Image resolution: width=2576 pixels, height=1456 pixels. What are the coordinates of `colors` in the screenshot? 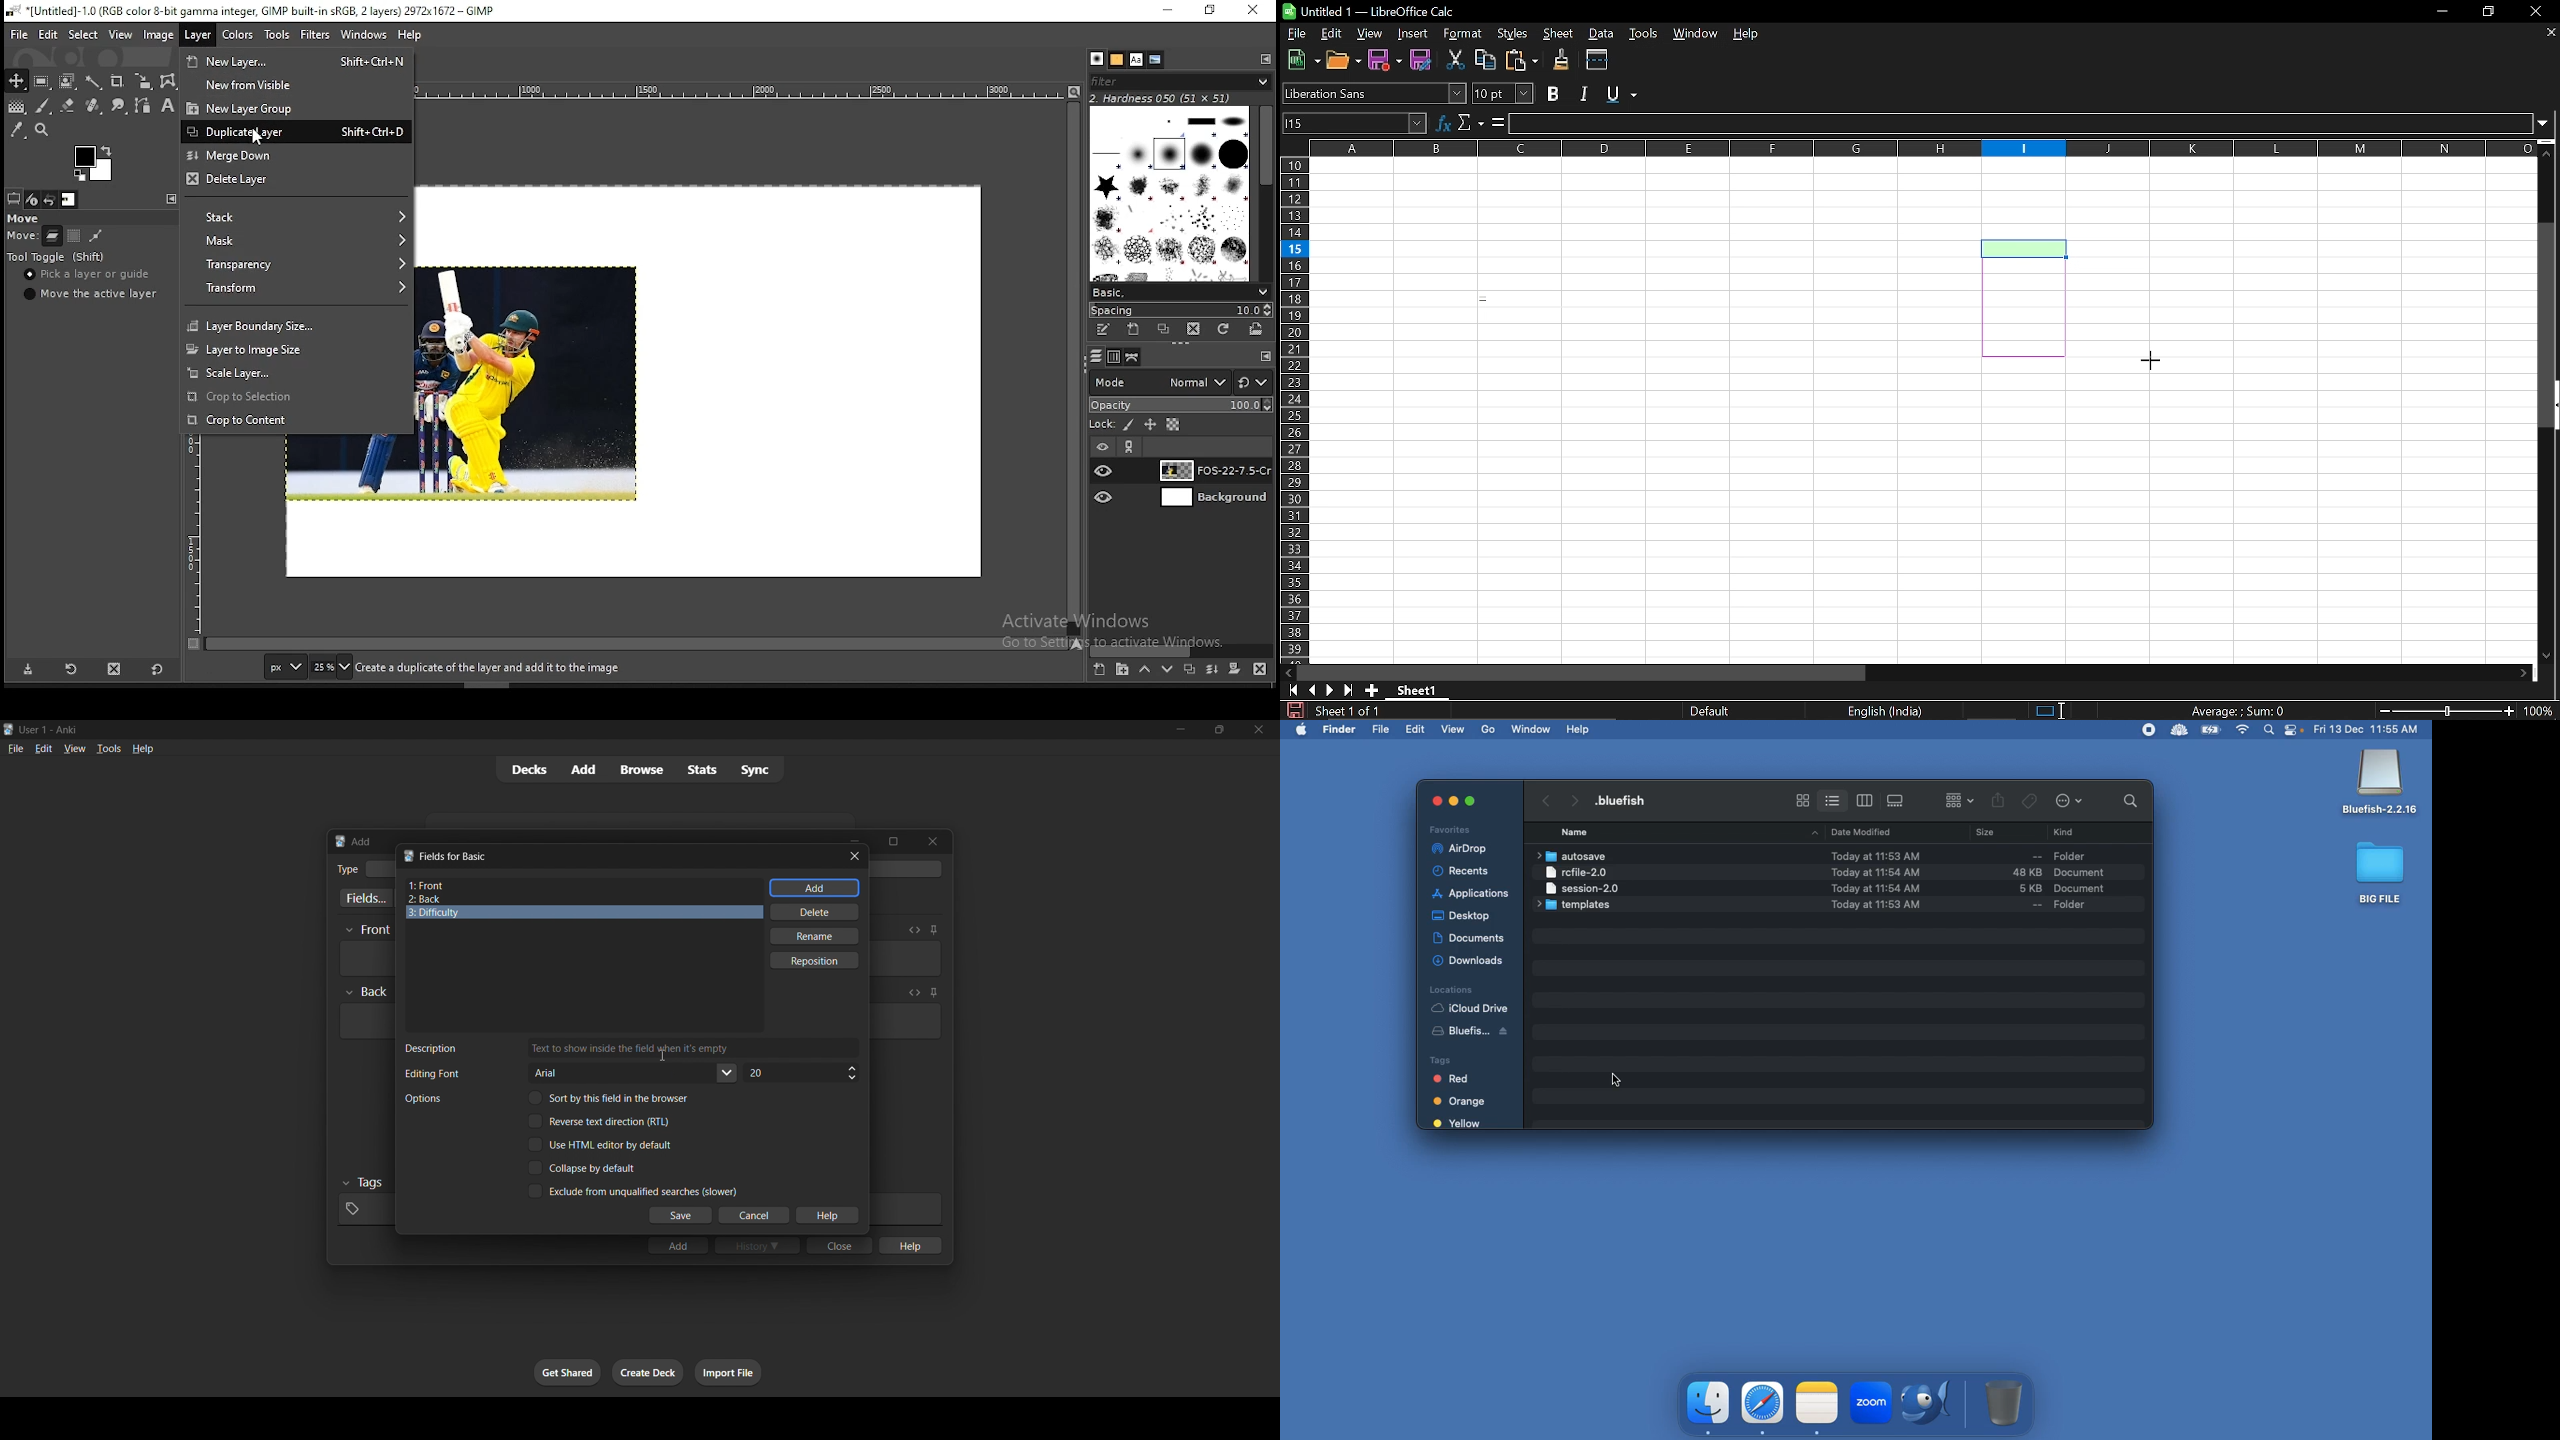 It's located at (240, 36).